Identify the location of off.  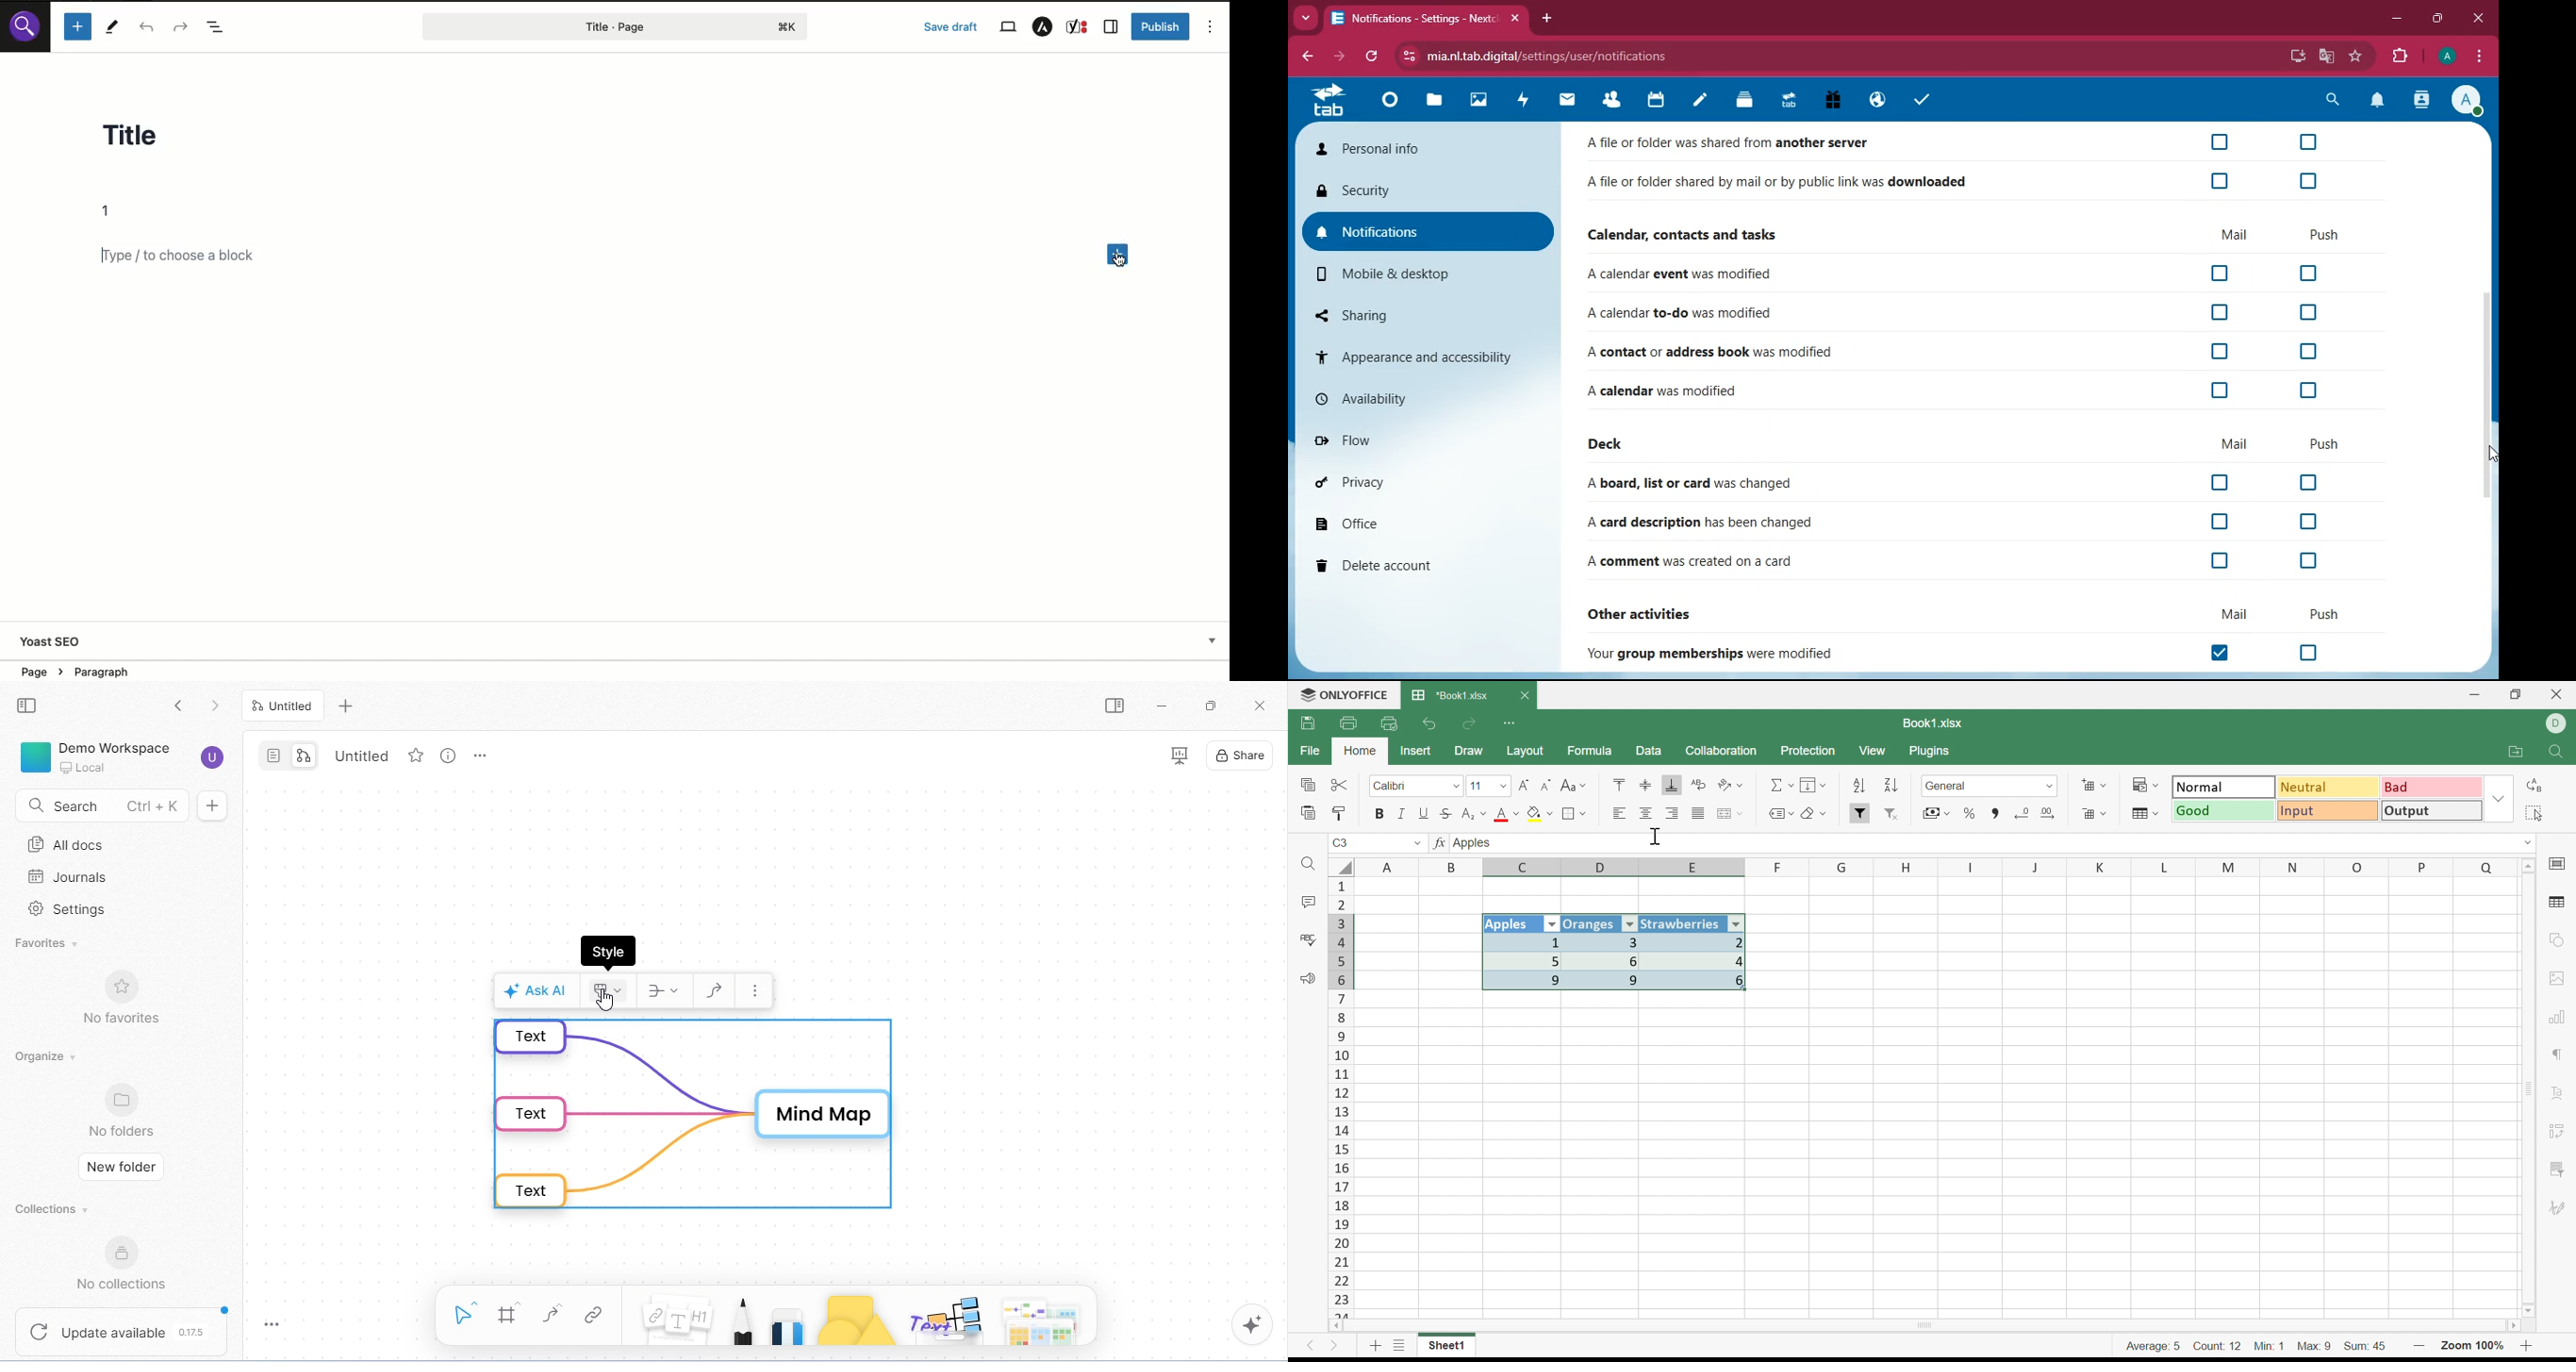
(2219, 311).